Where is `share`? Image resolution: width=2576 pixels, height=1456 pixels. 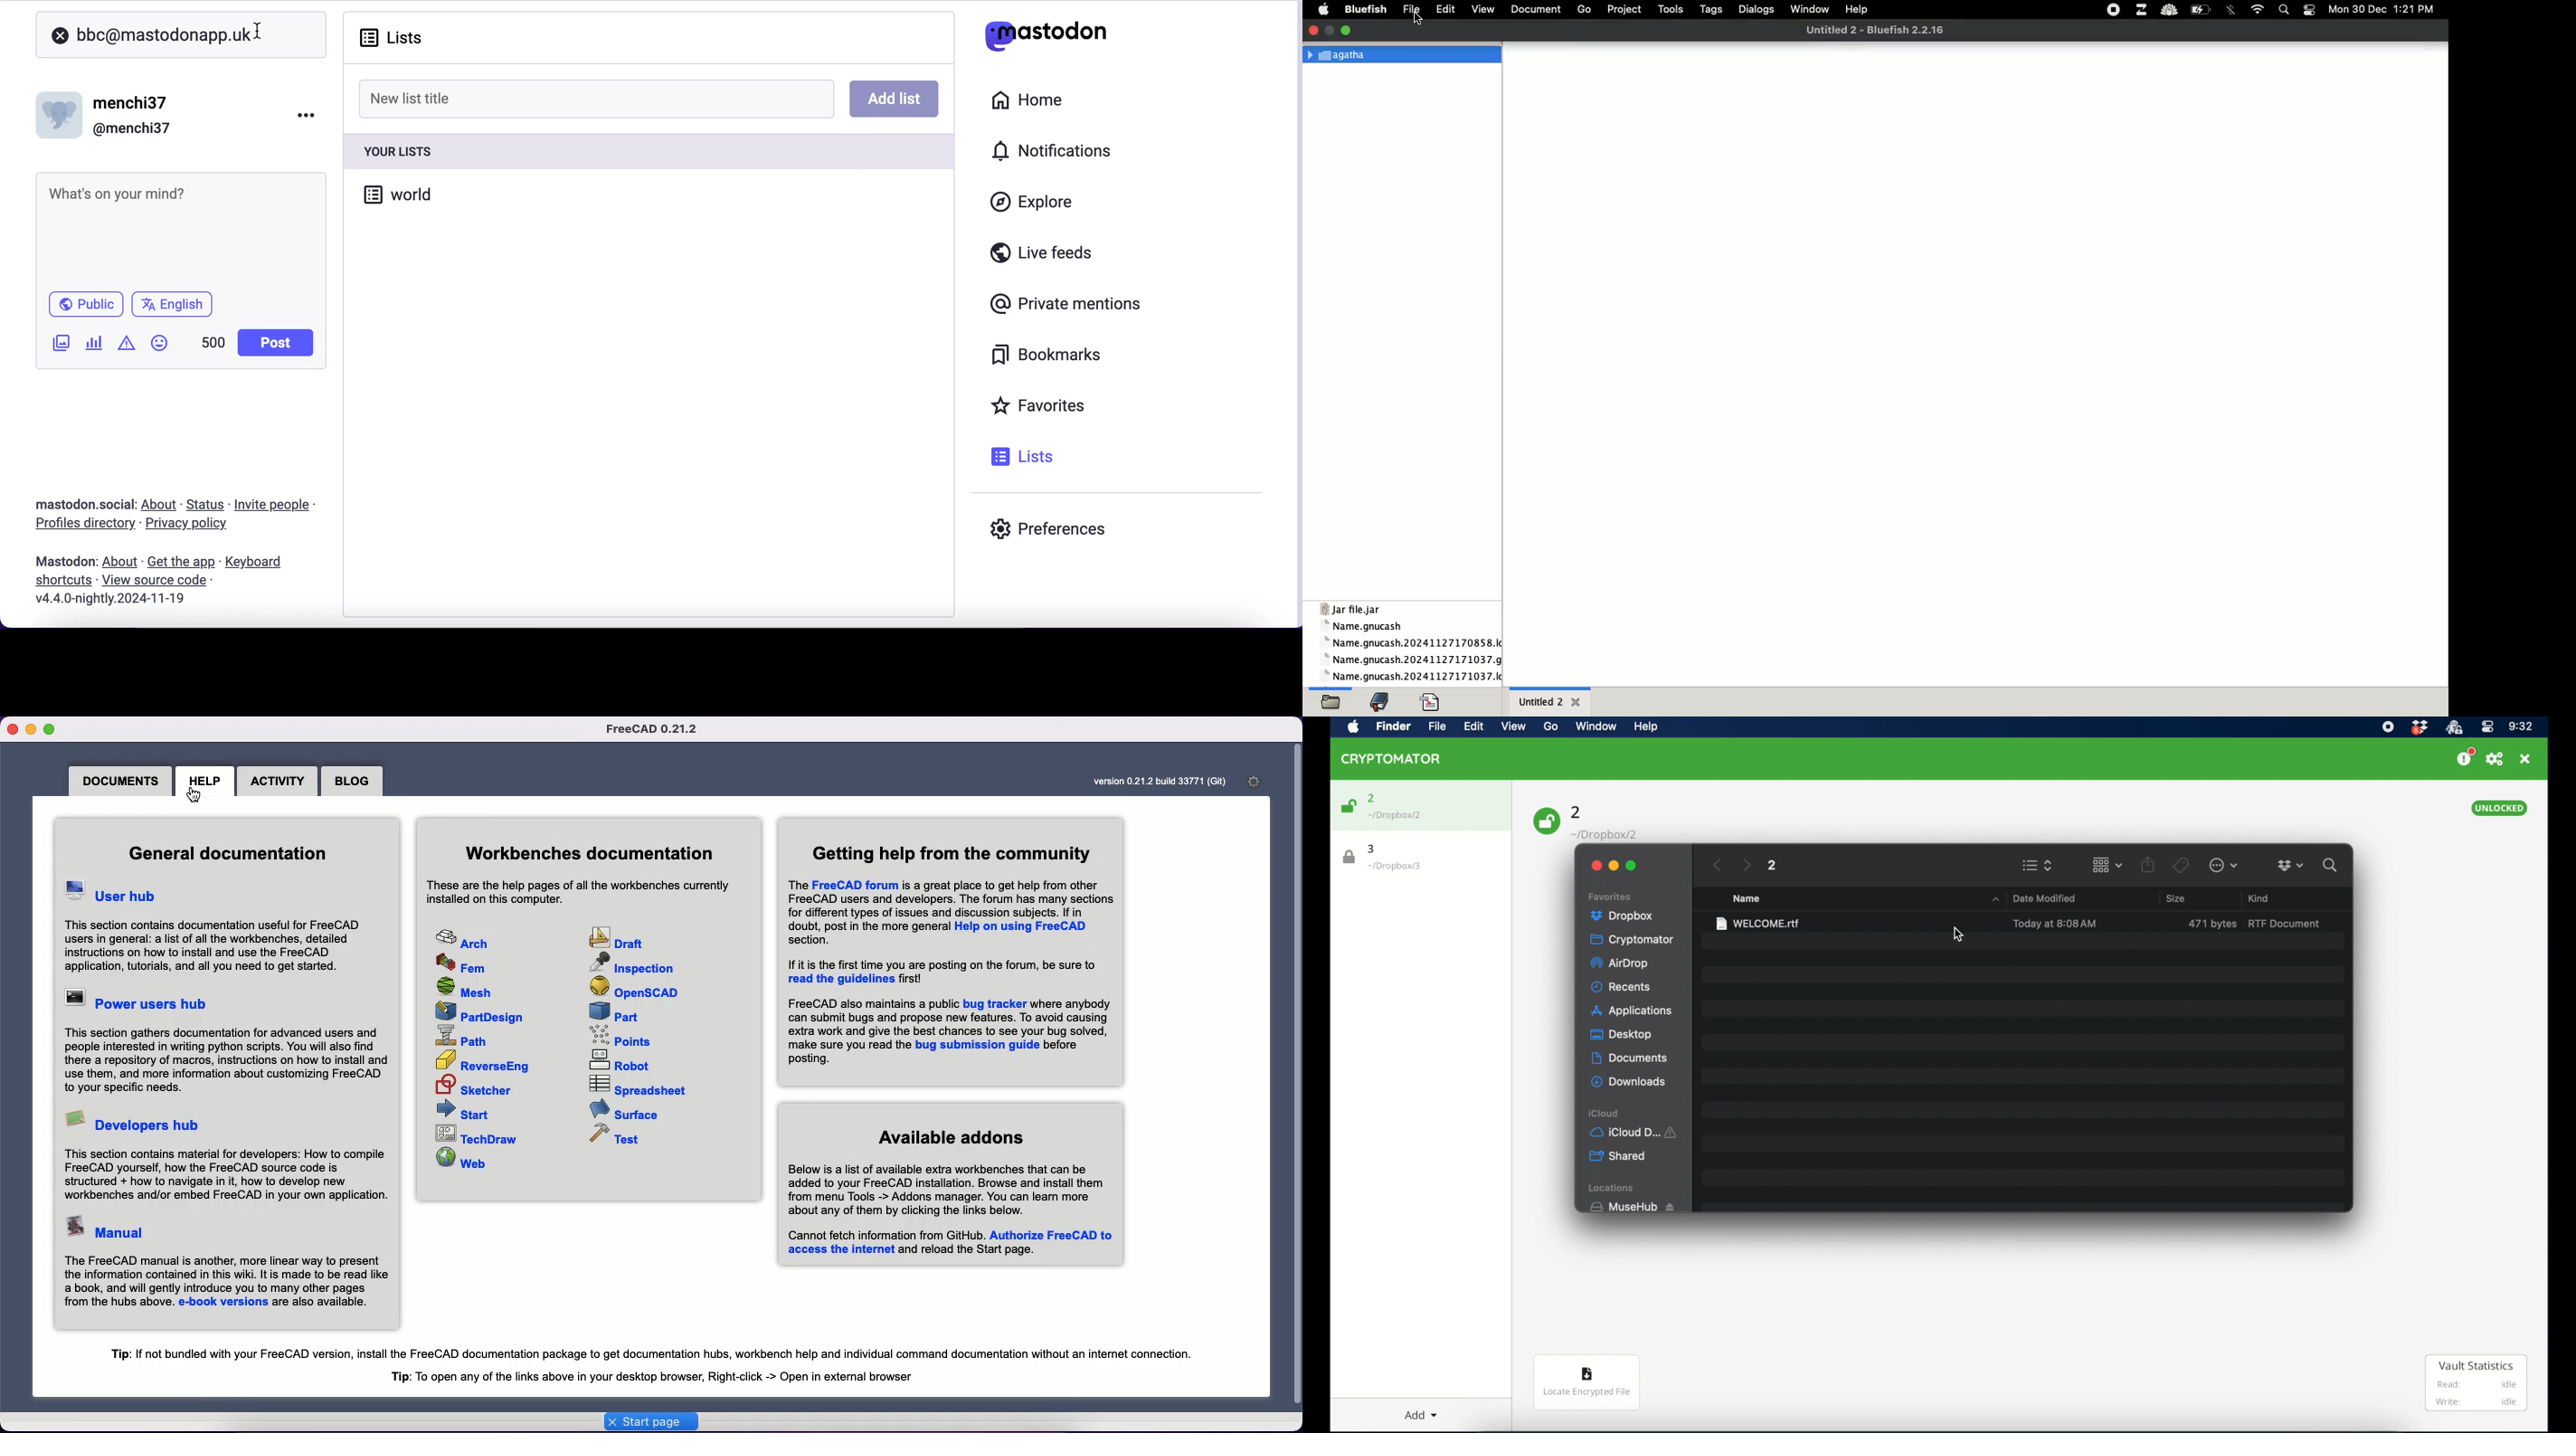 share is located at coordinates (2148, 865).